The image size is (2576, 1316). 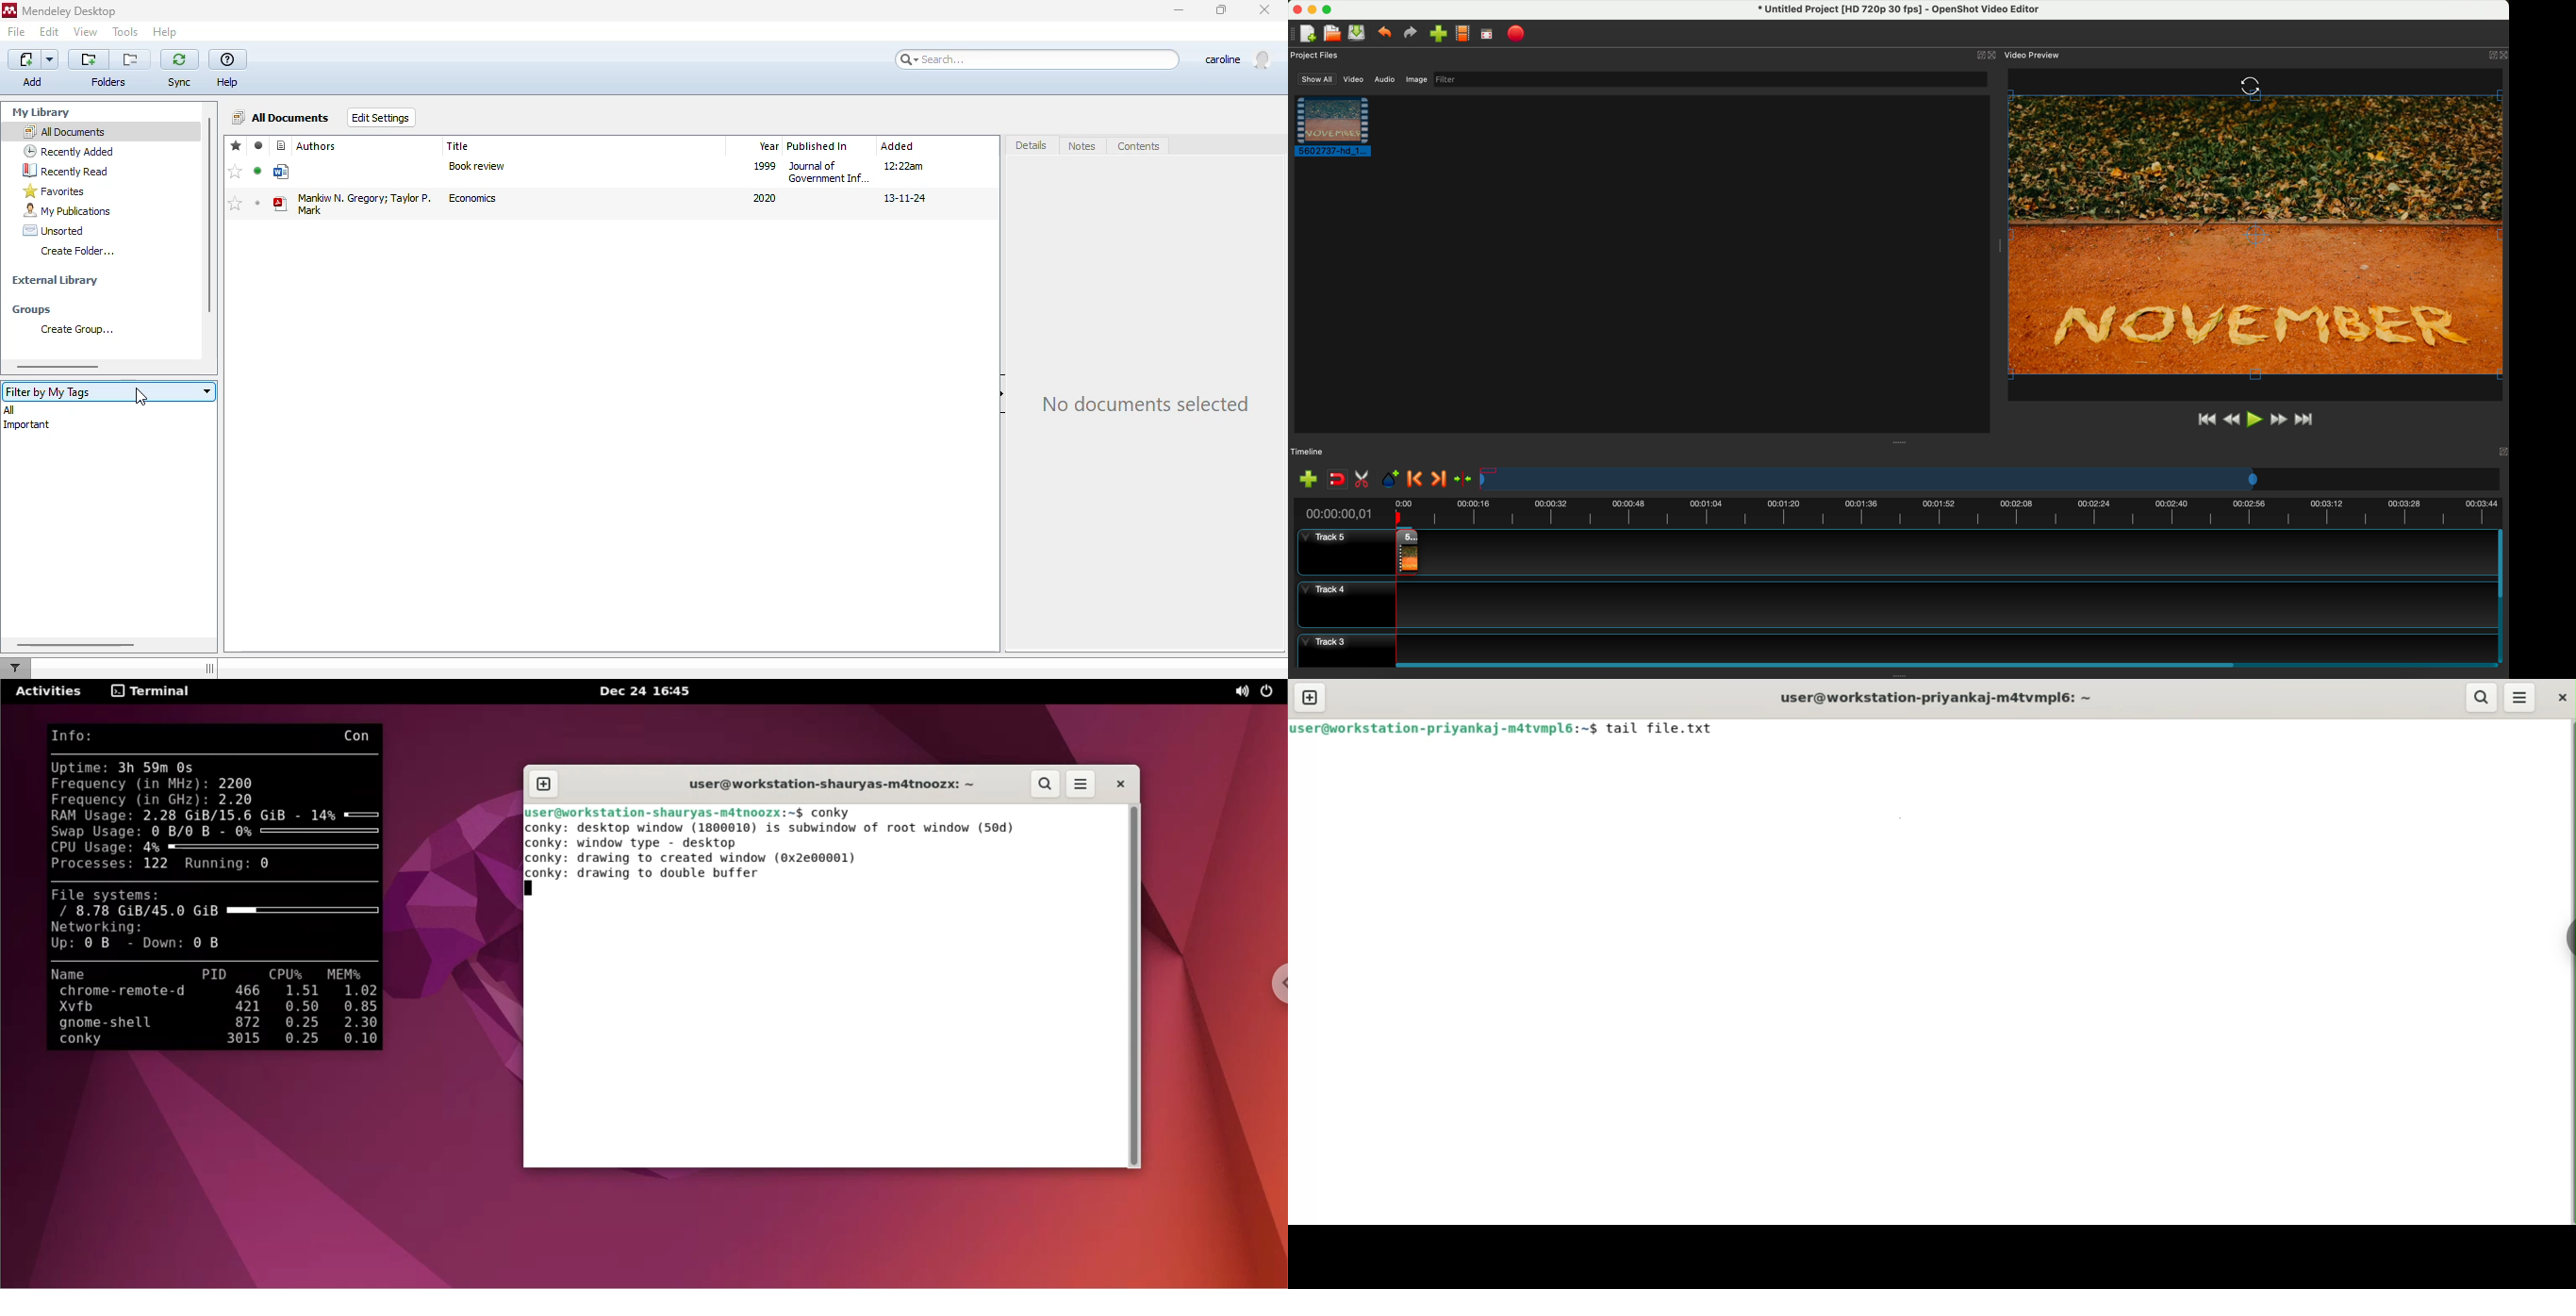 I want to click on groups, so click(x=31, y=310).